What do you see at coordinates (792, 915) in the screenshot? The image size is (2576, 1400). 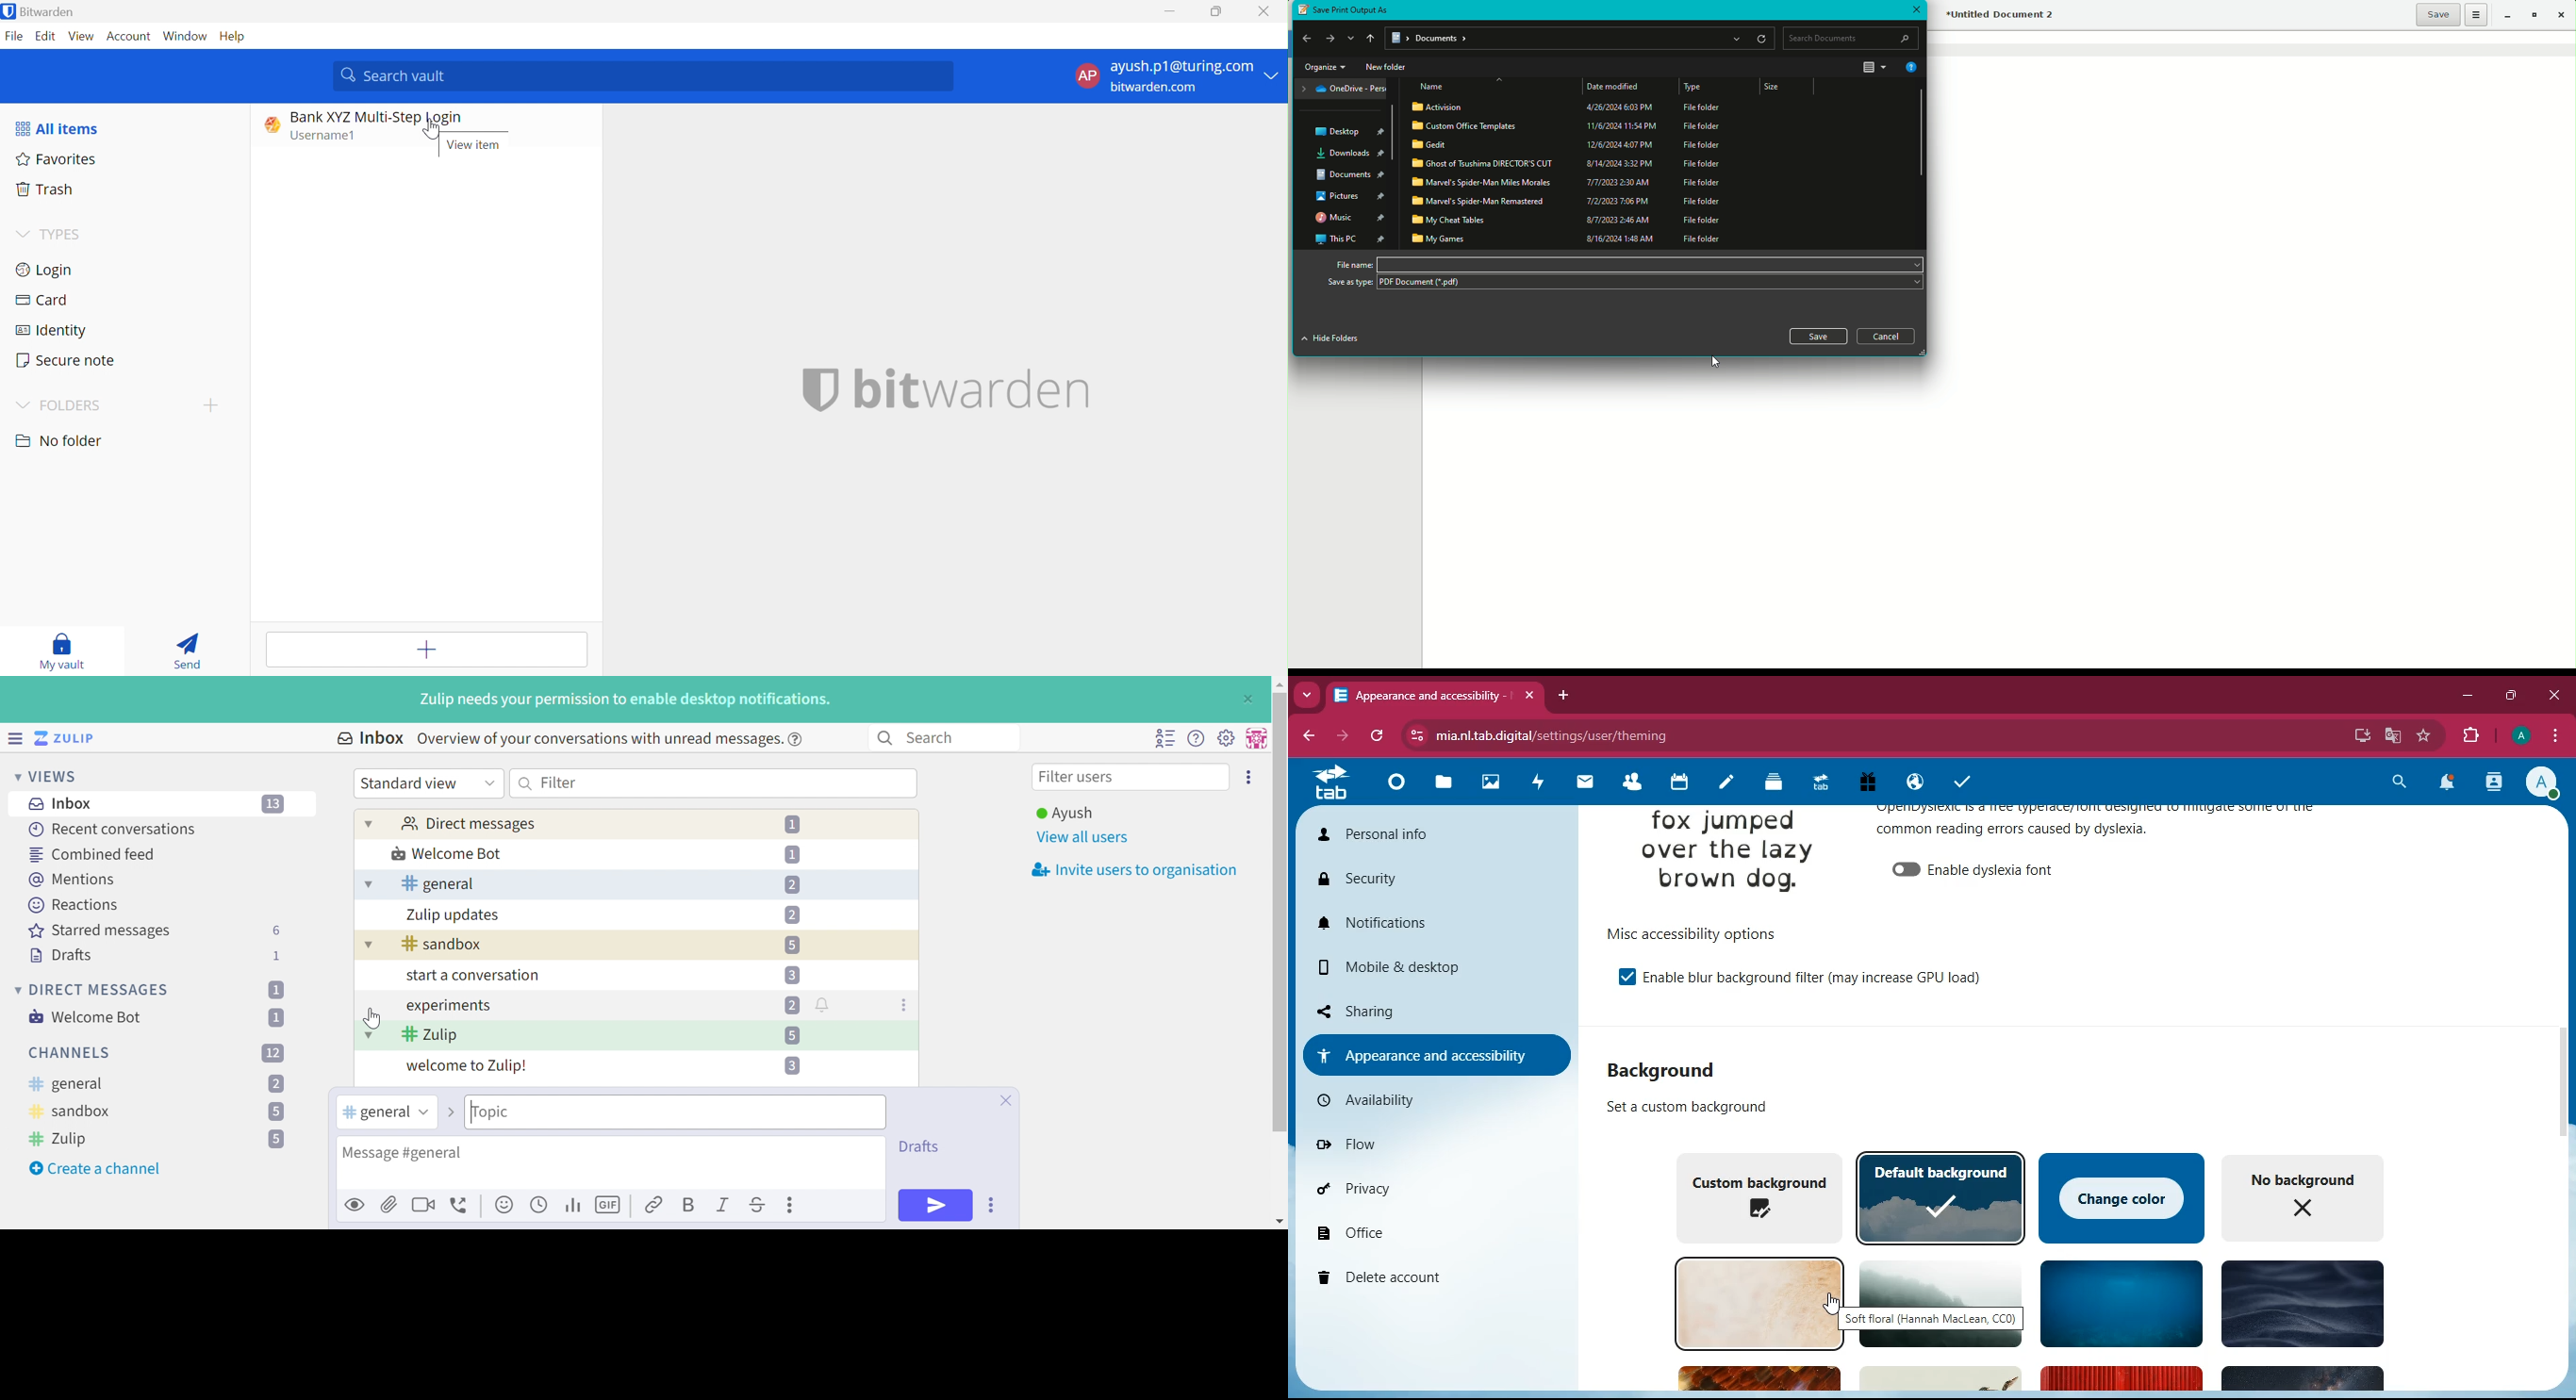 I see `2` at bounding box center [792, 915].